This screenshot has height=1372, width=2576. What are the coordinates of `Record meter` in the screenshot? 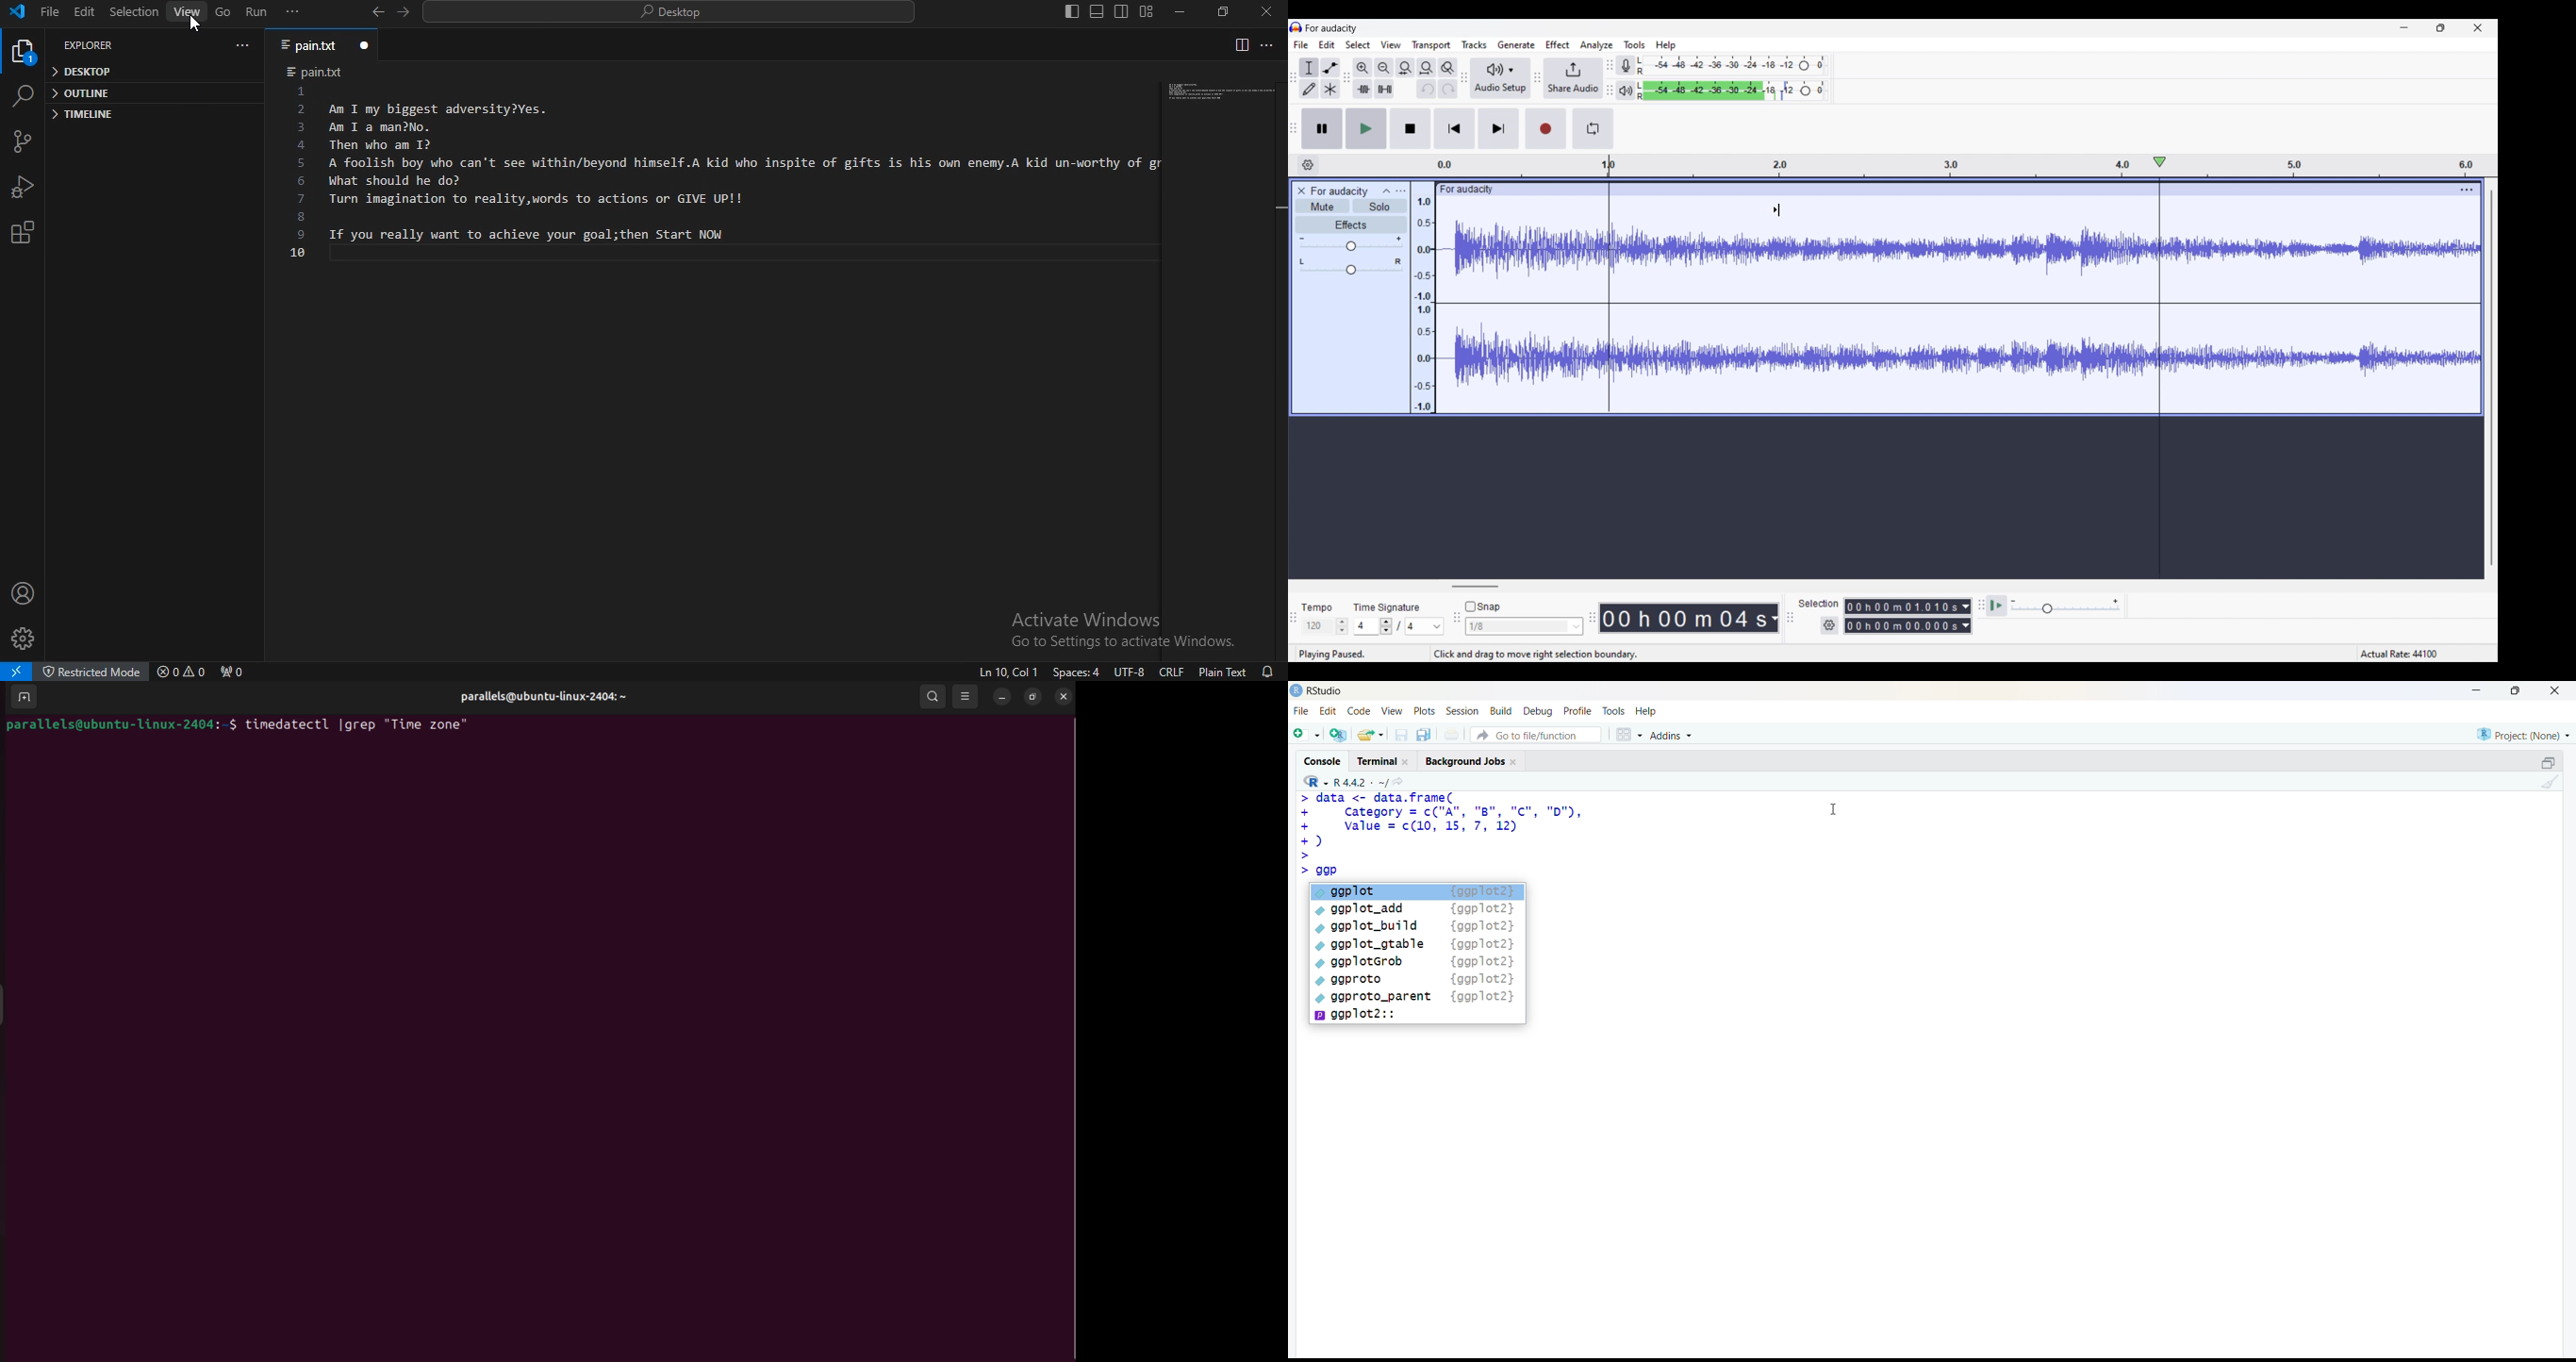 It's located at (1624, 65).